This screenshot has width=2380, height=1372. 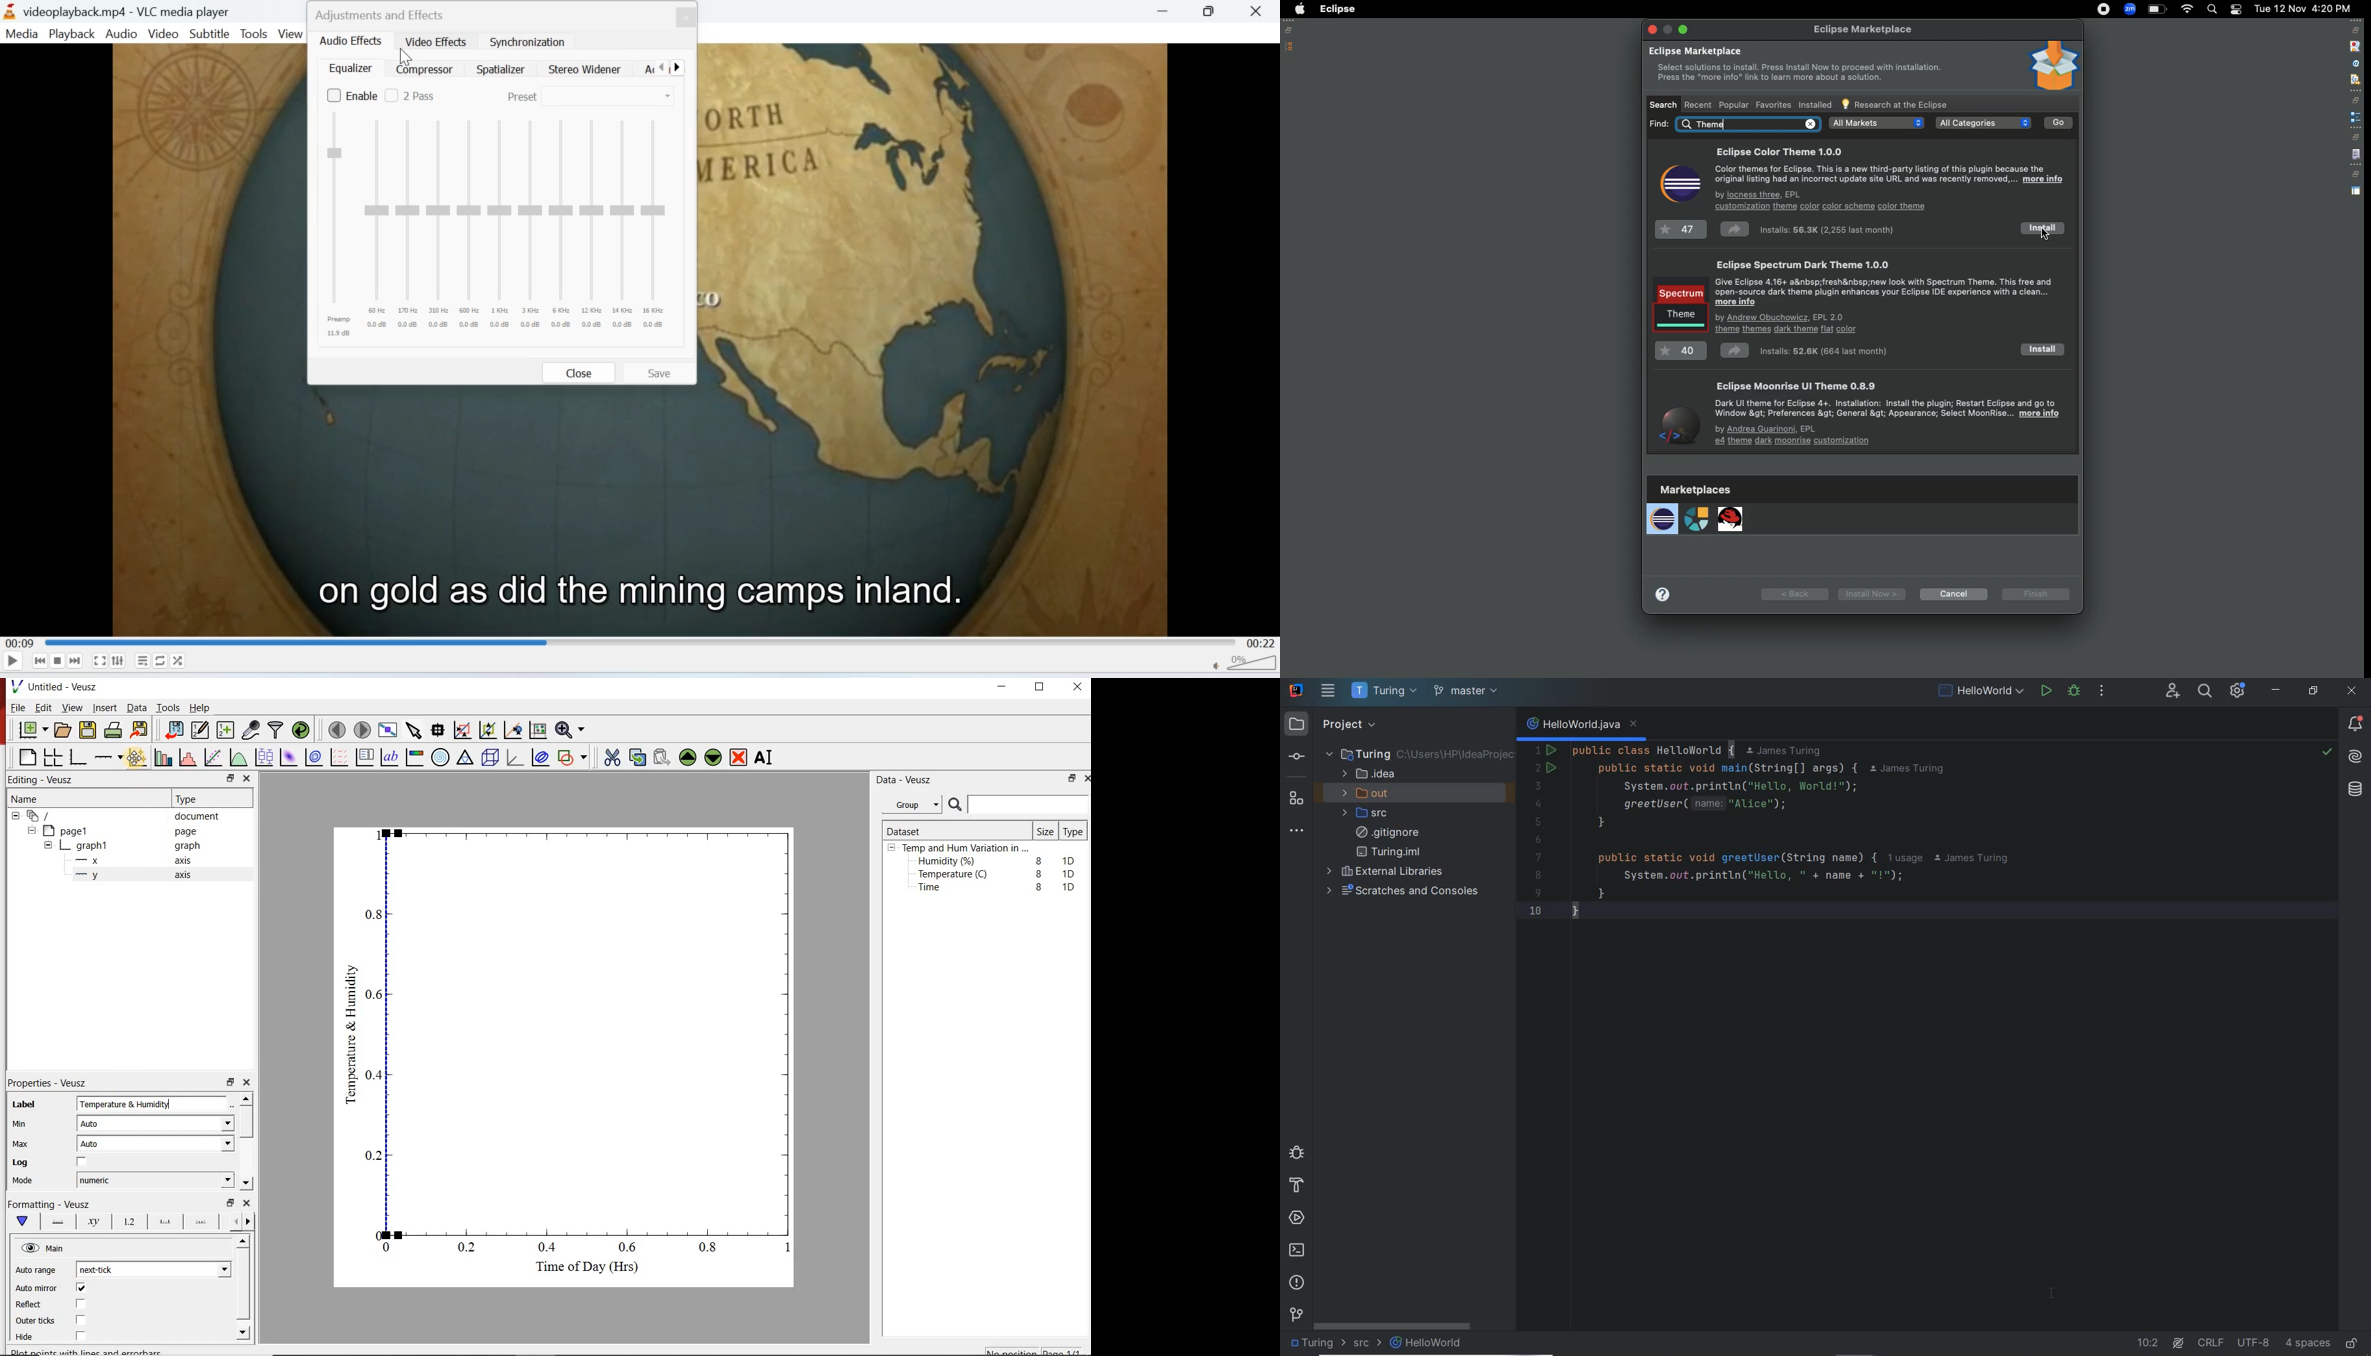 What do you see at coordinates (317, 758) in the screenshot?
I see `plot a 2d dataset as contours` at bounding box center [317, 758].